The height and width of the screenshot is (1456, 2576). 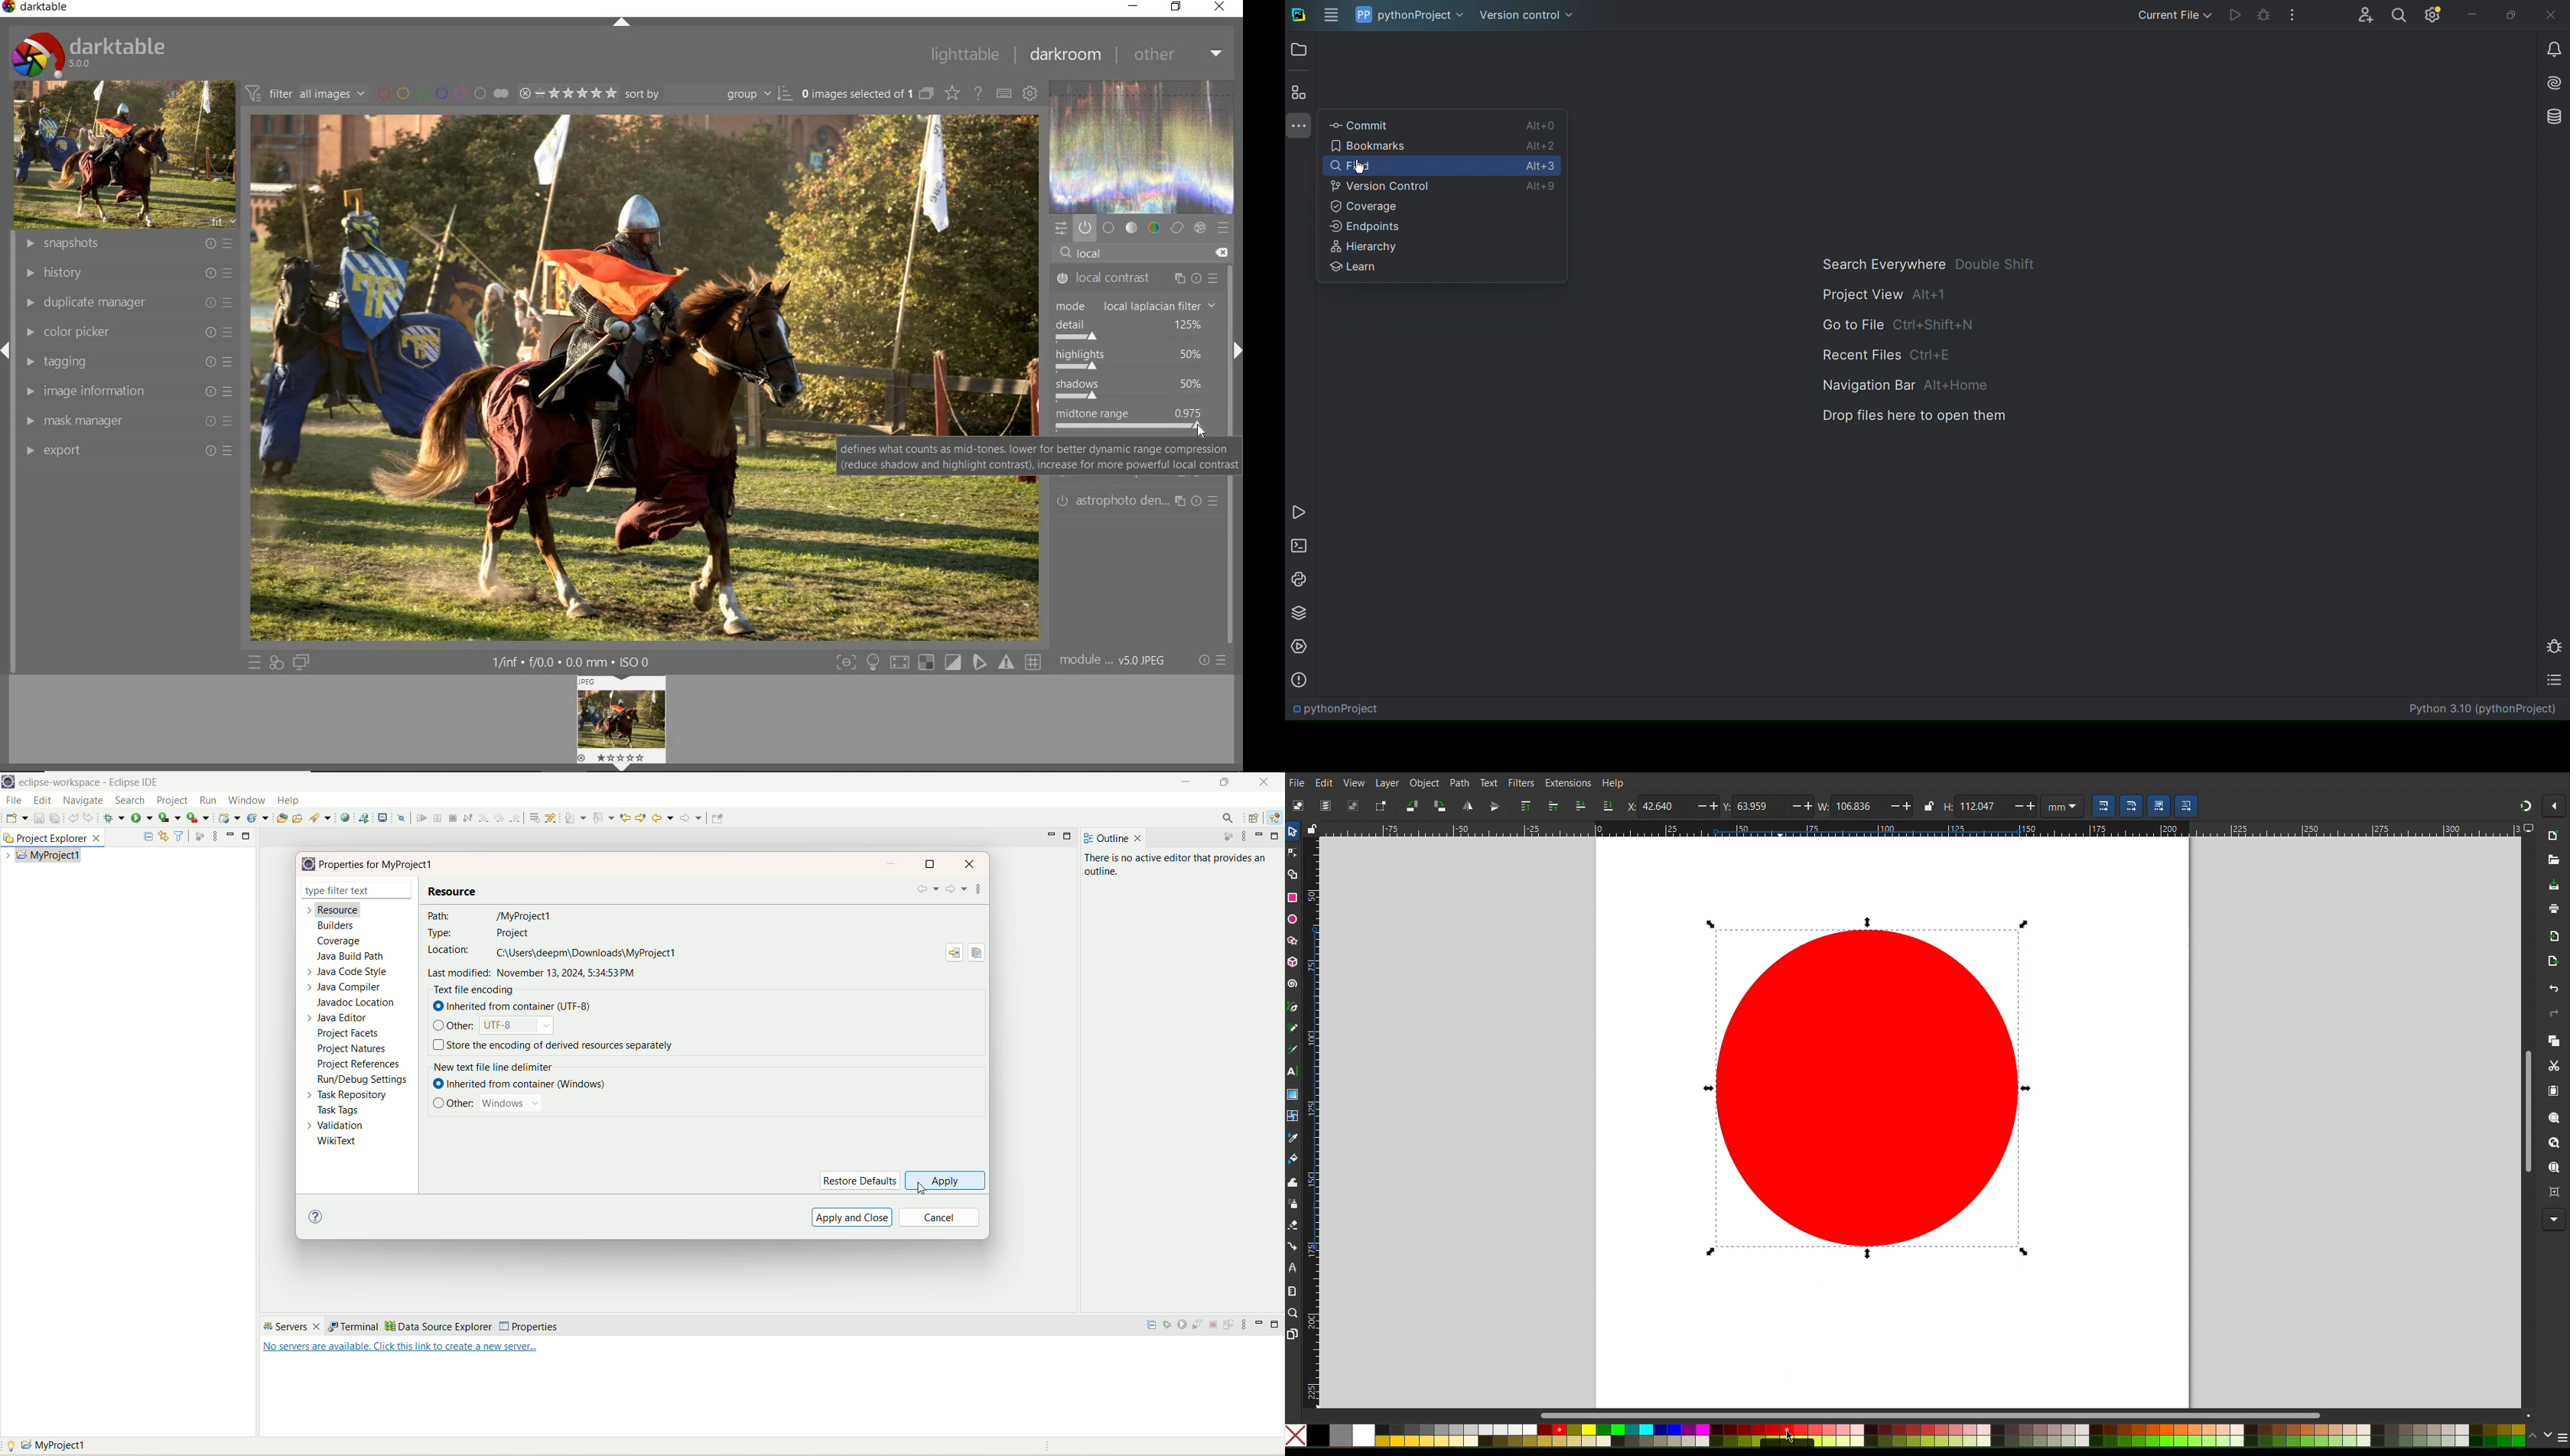 I want to click on minimize, so click(x=1187, y=781).